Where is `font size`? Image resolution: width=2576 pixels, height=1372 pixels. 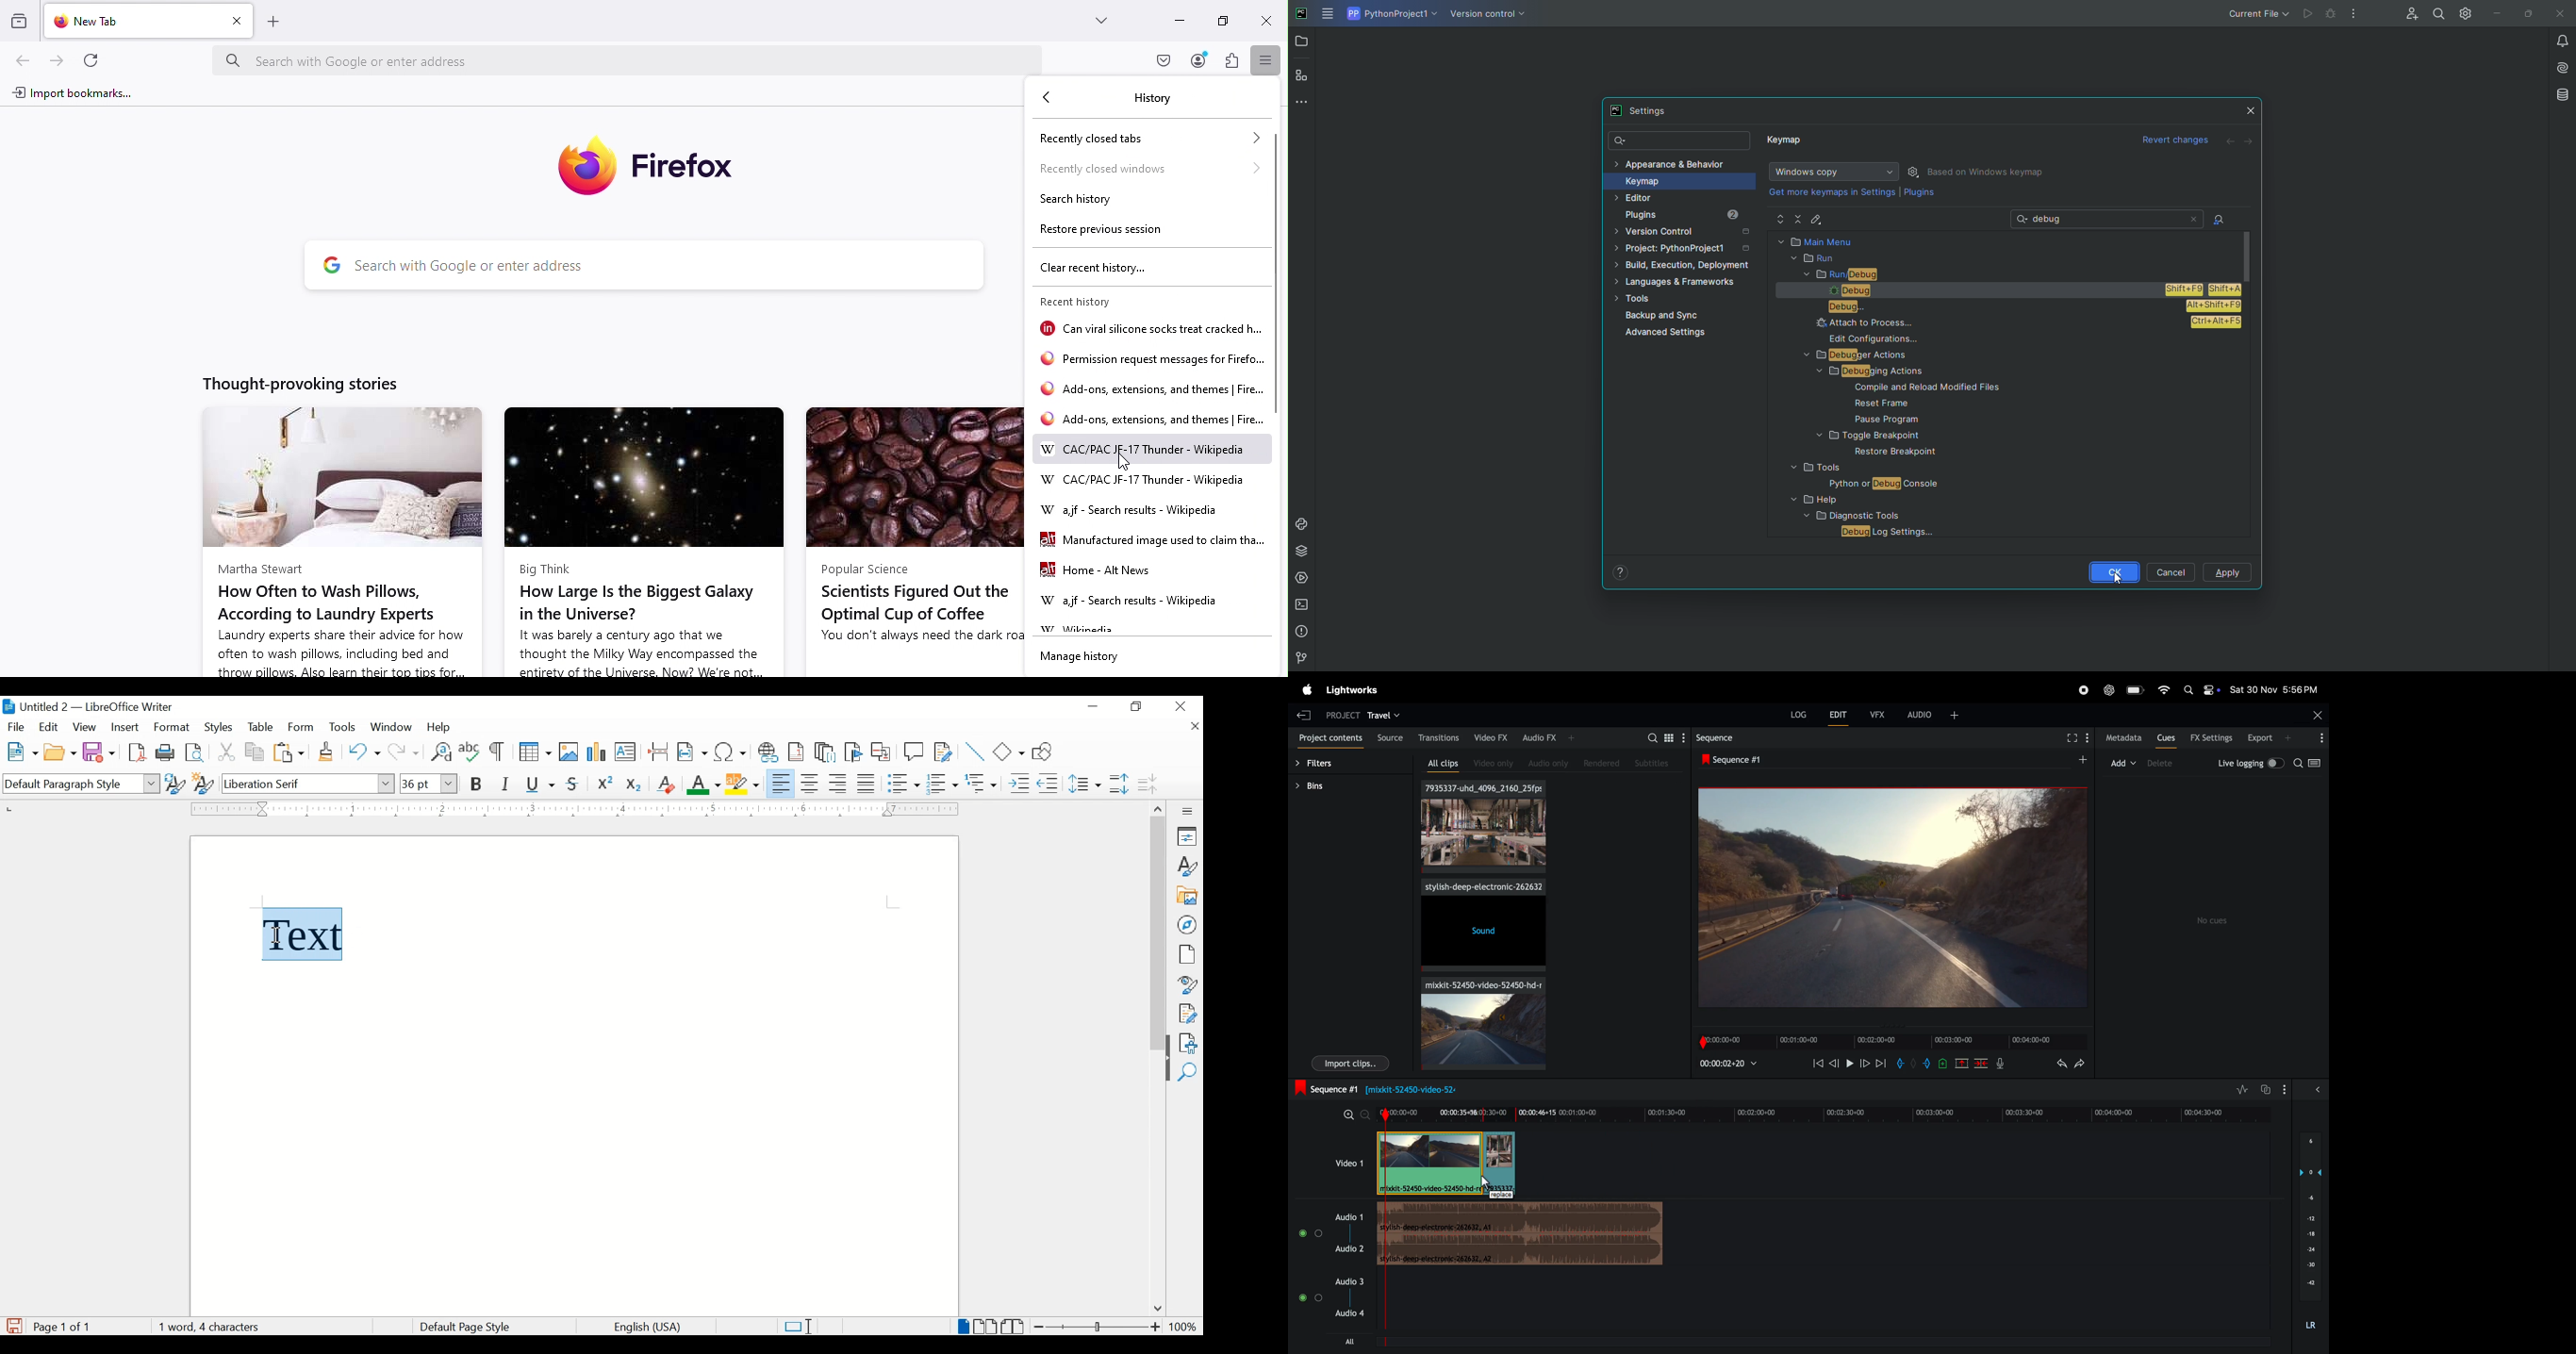
font size is located at coordinates (428, 783).